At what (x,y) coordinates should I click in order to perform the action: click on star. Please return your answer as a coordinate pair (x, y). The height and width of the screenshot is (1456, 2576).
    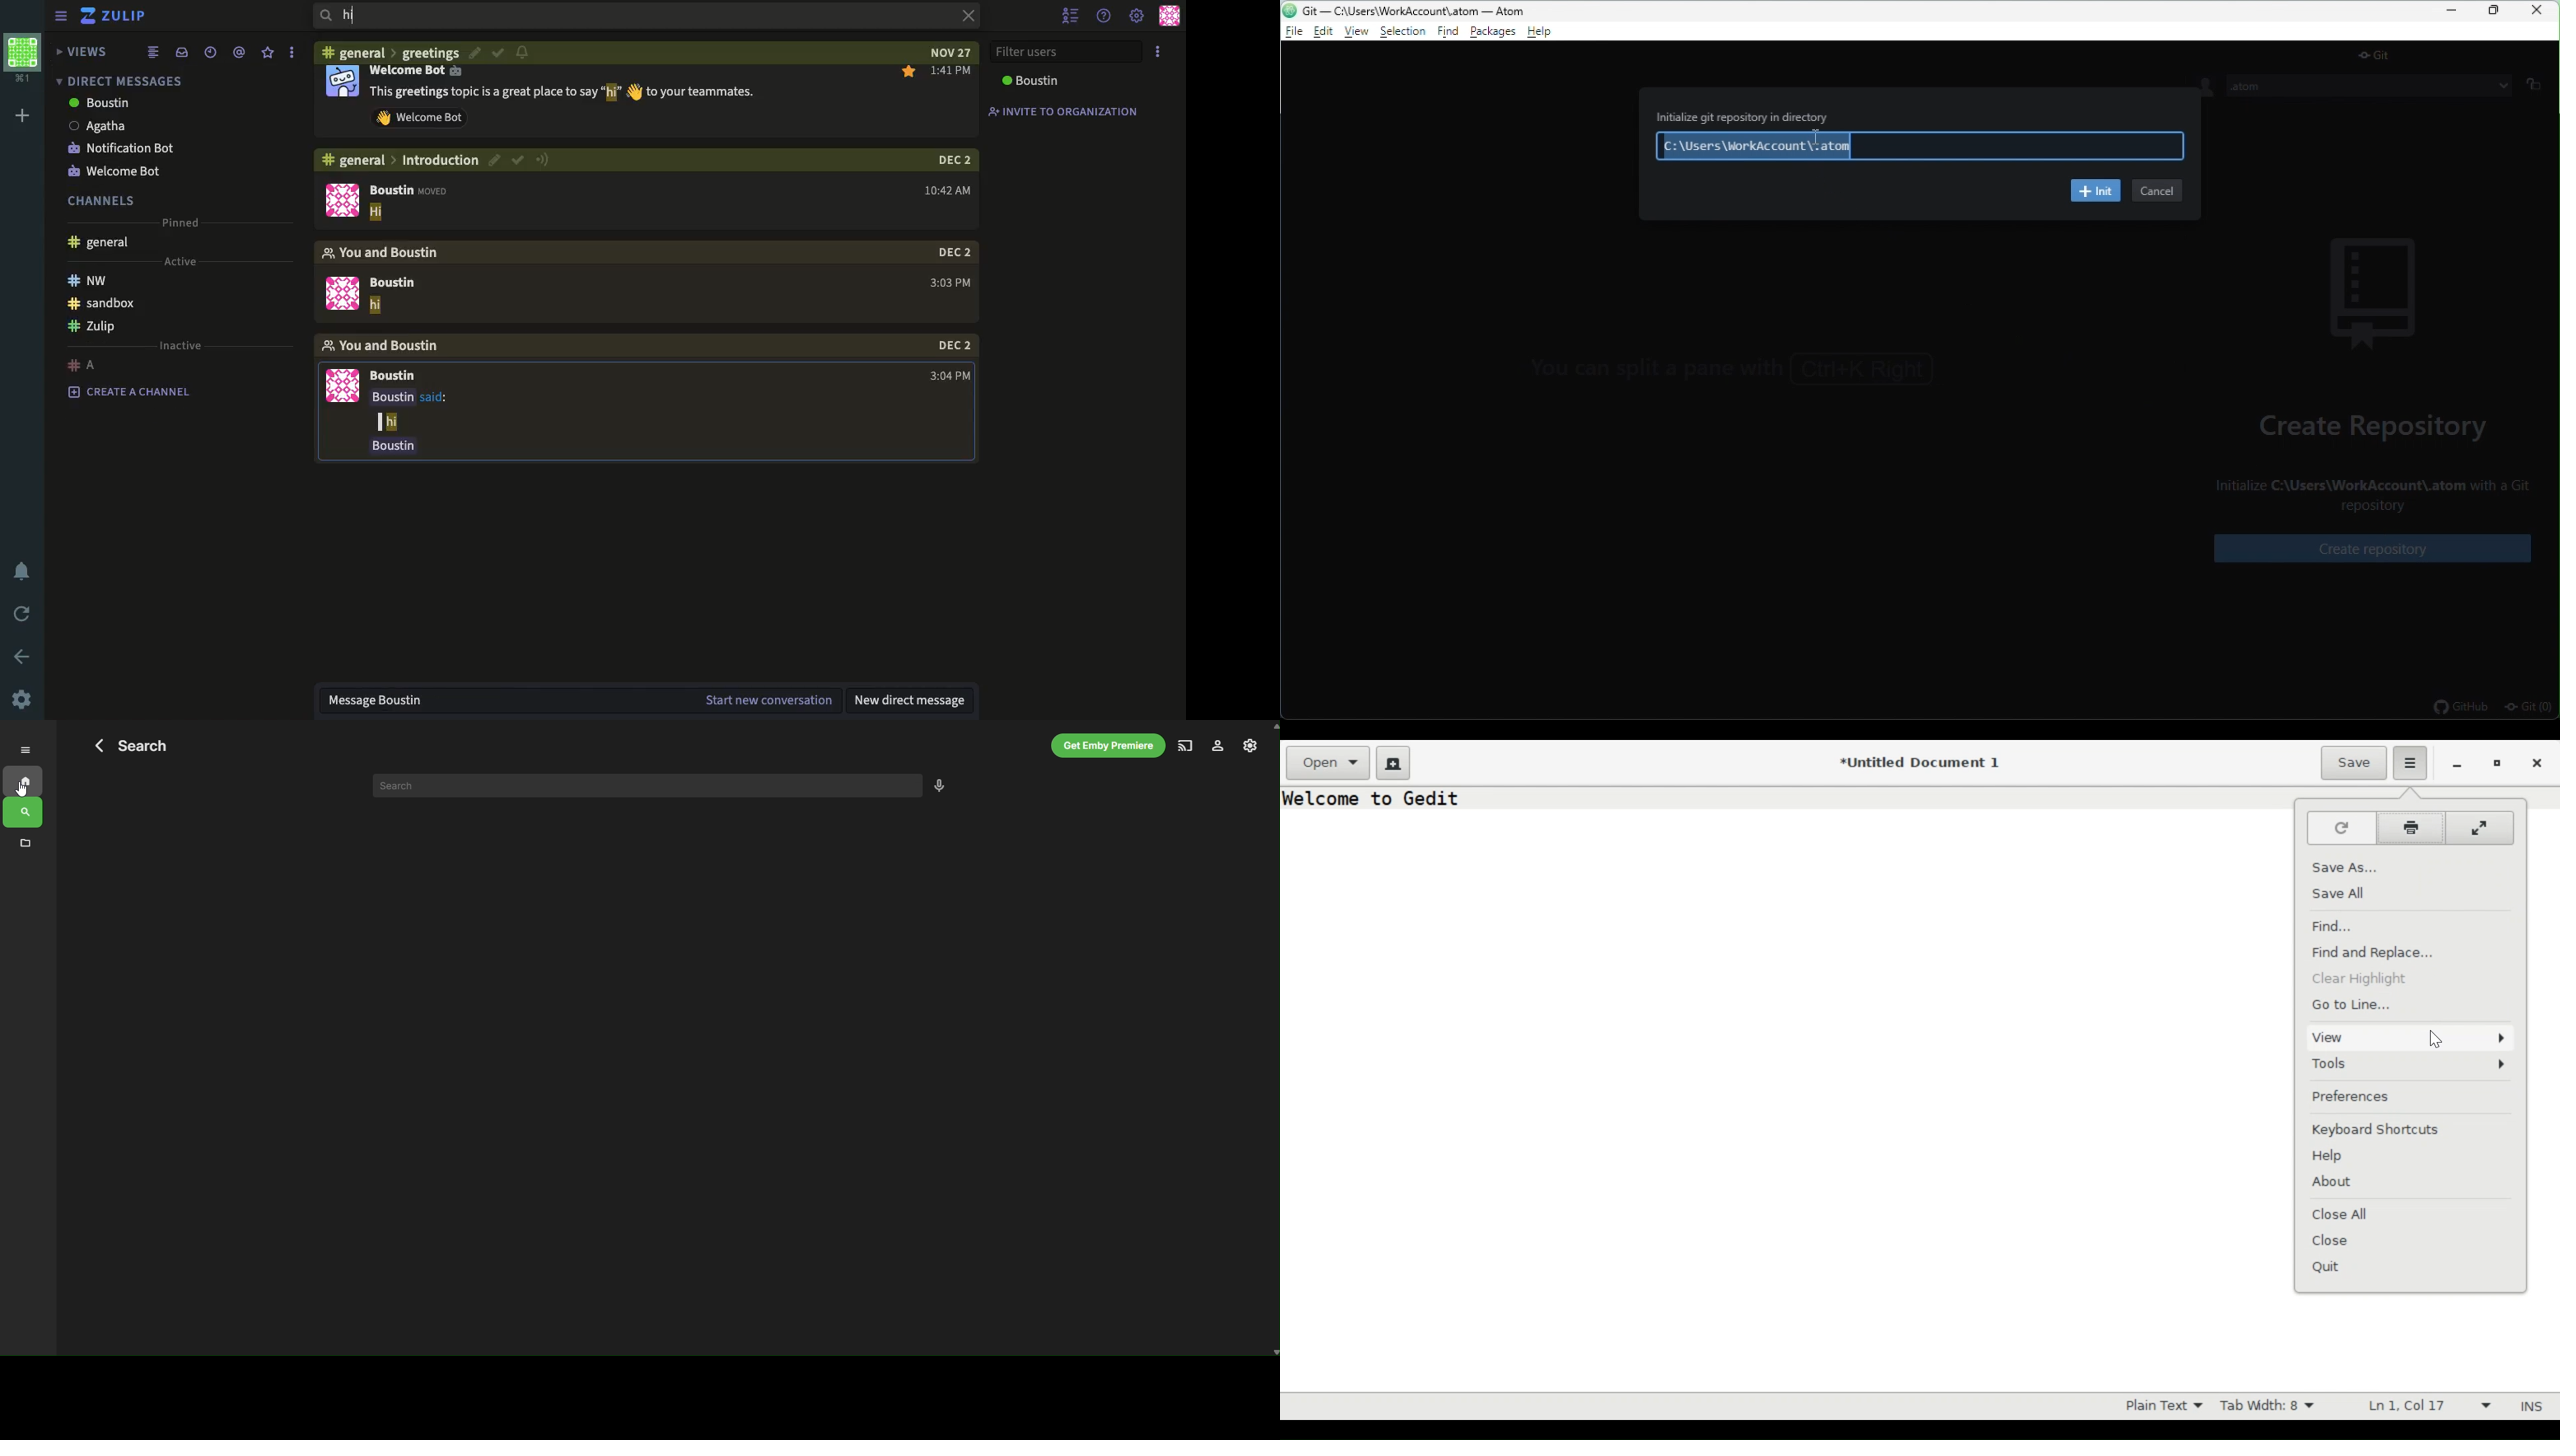
    Looking at the image, I should click on (268, 51).